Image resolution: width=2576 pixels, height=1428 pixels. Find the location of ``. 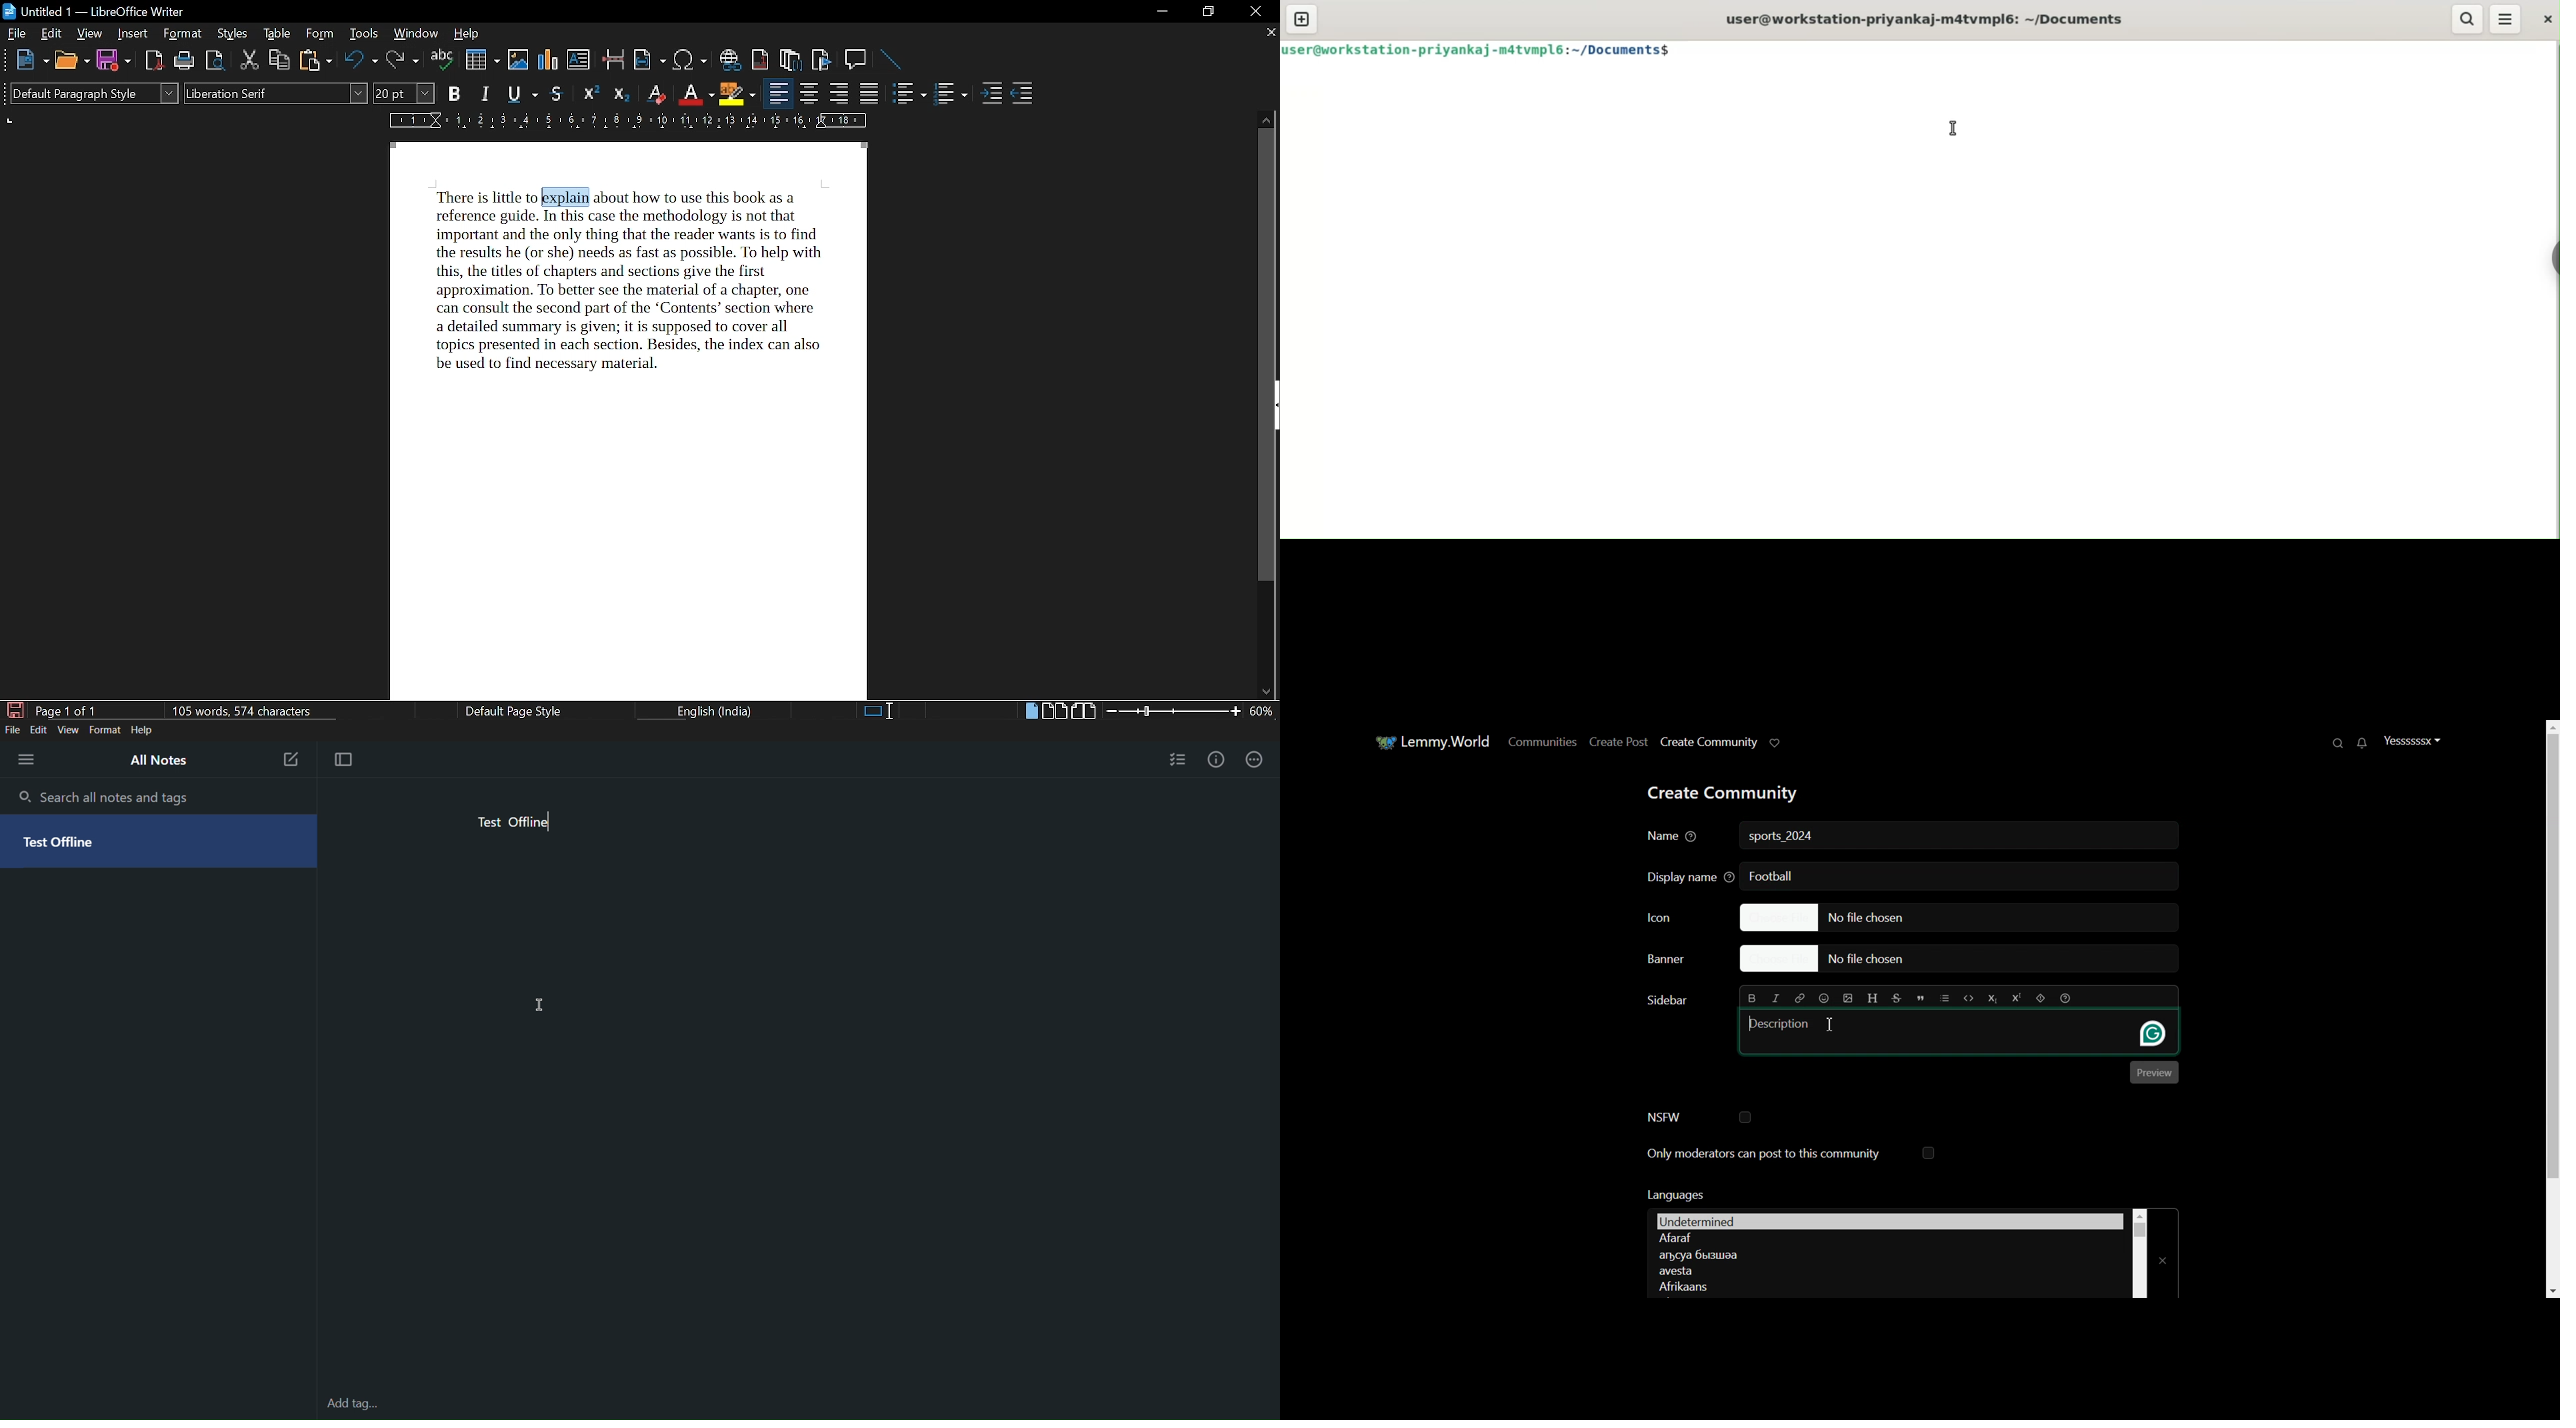

 is located at coordinates (1724, 794).